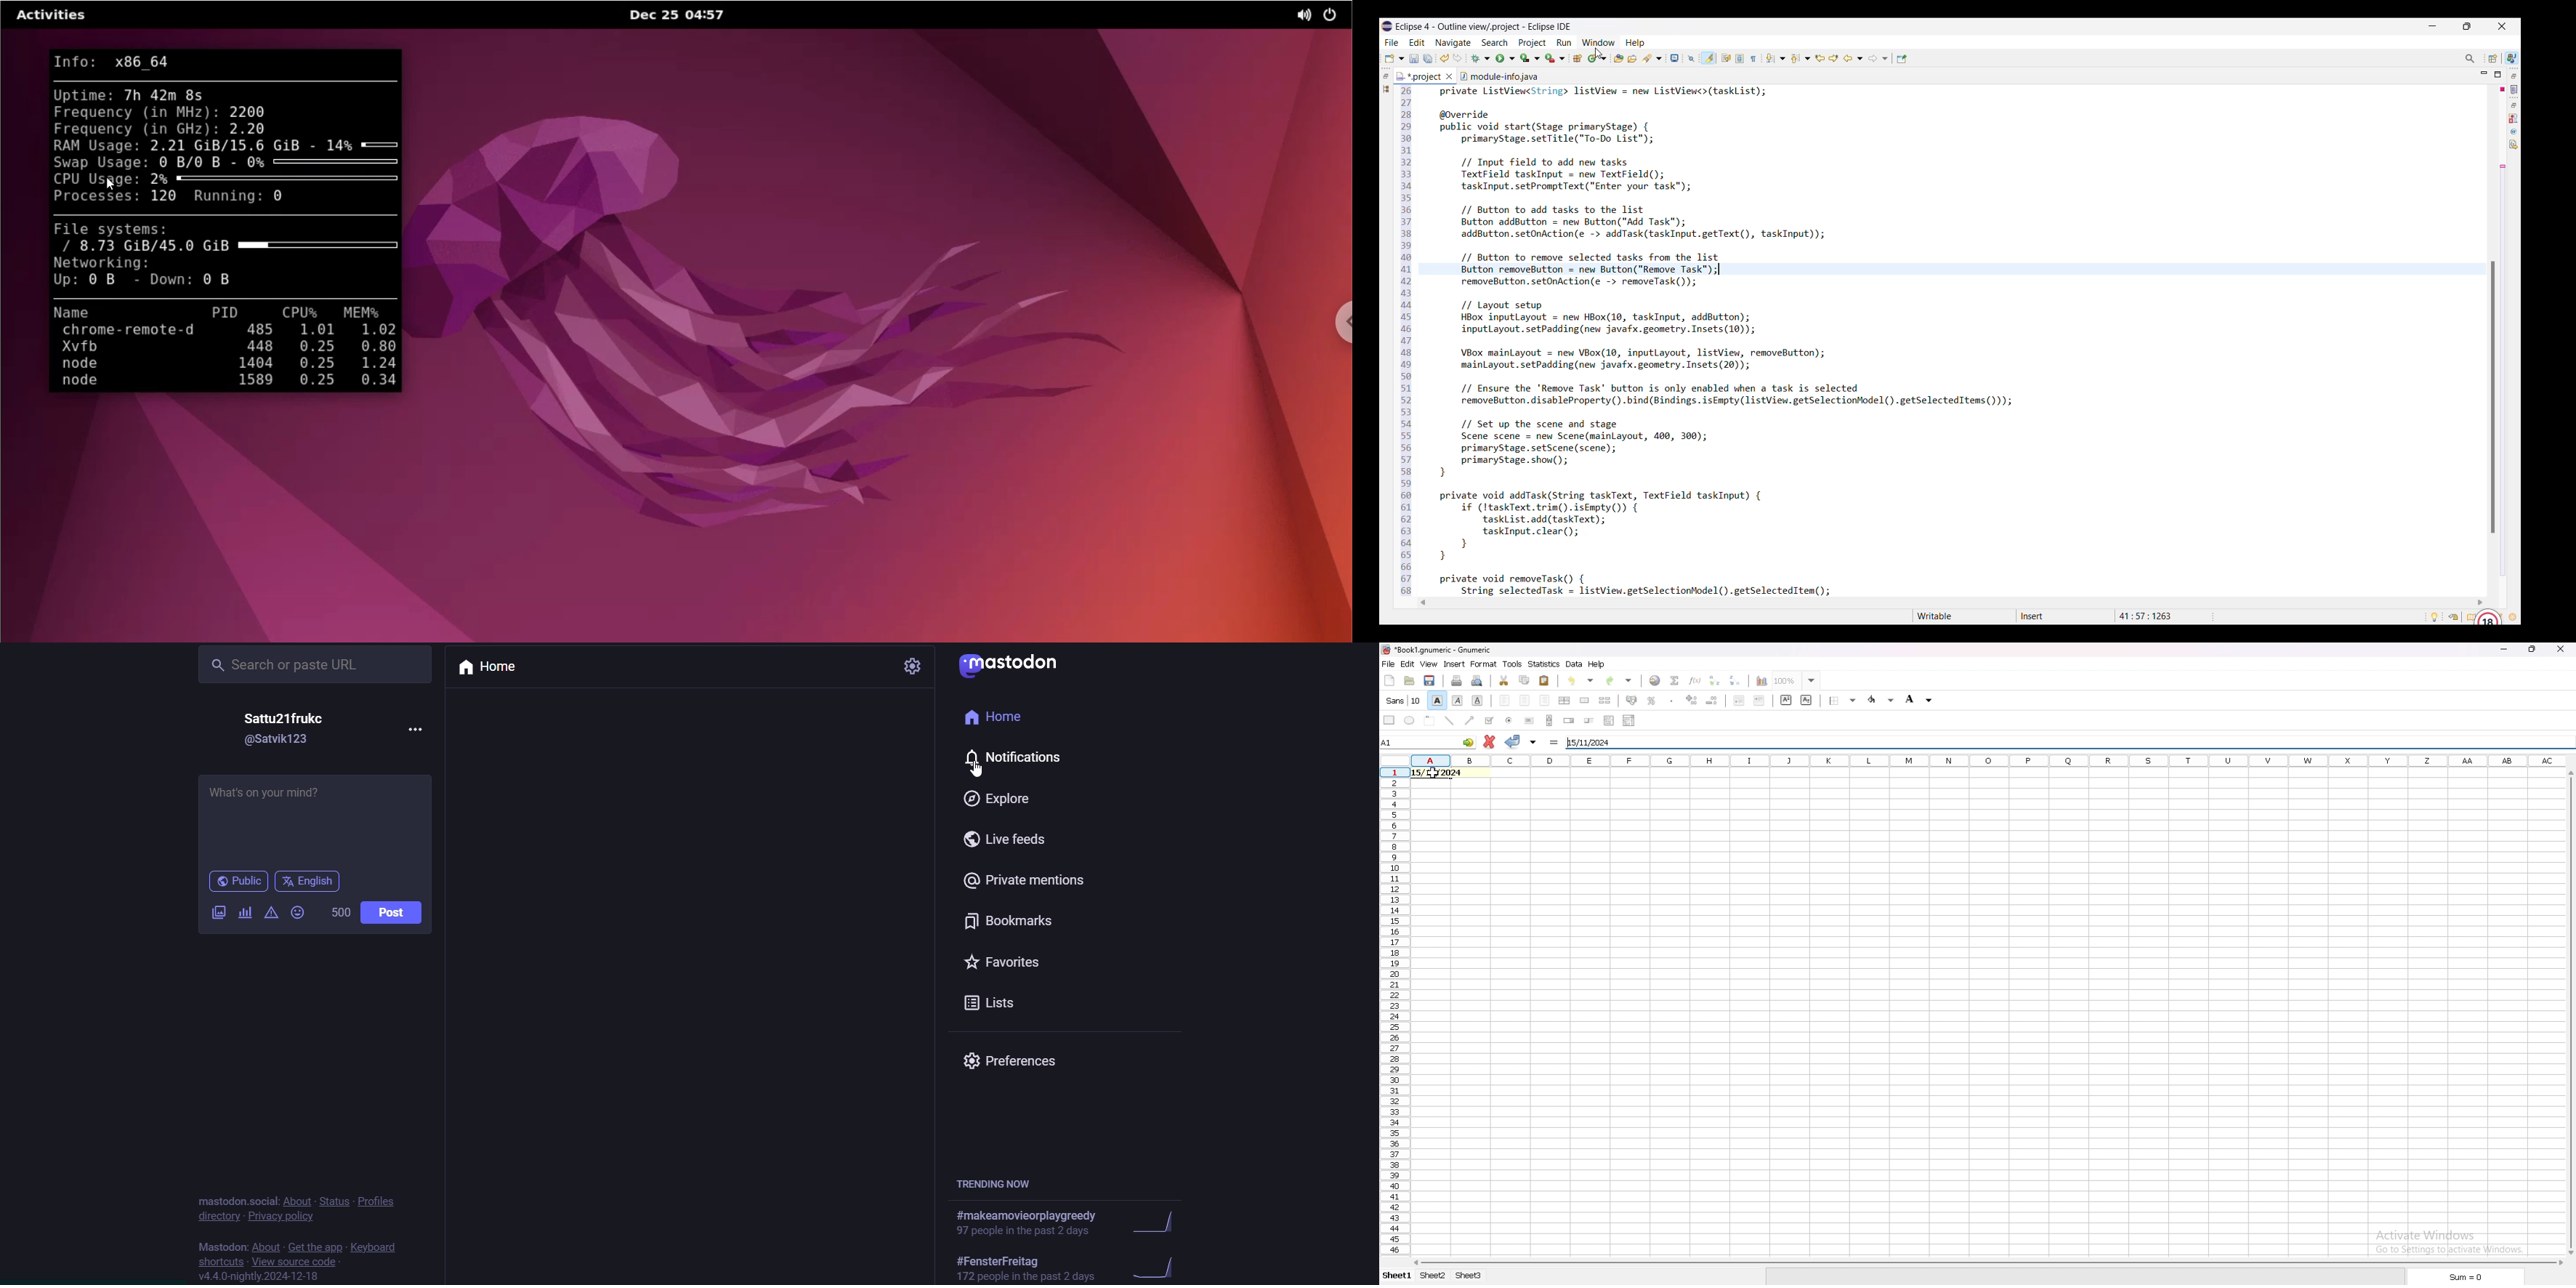  Describe the element at coordinates (1443, 772) in the screenshot. I see `cell input` at that location.